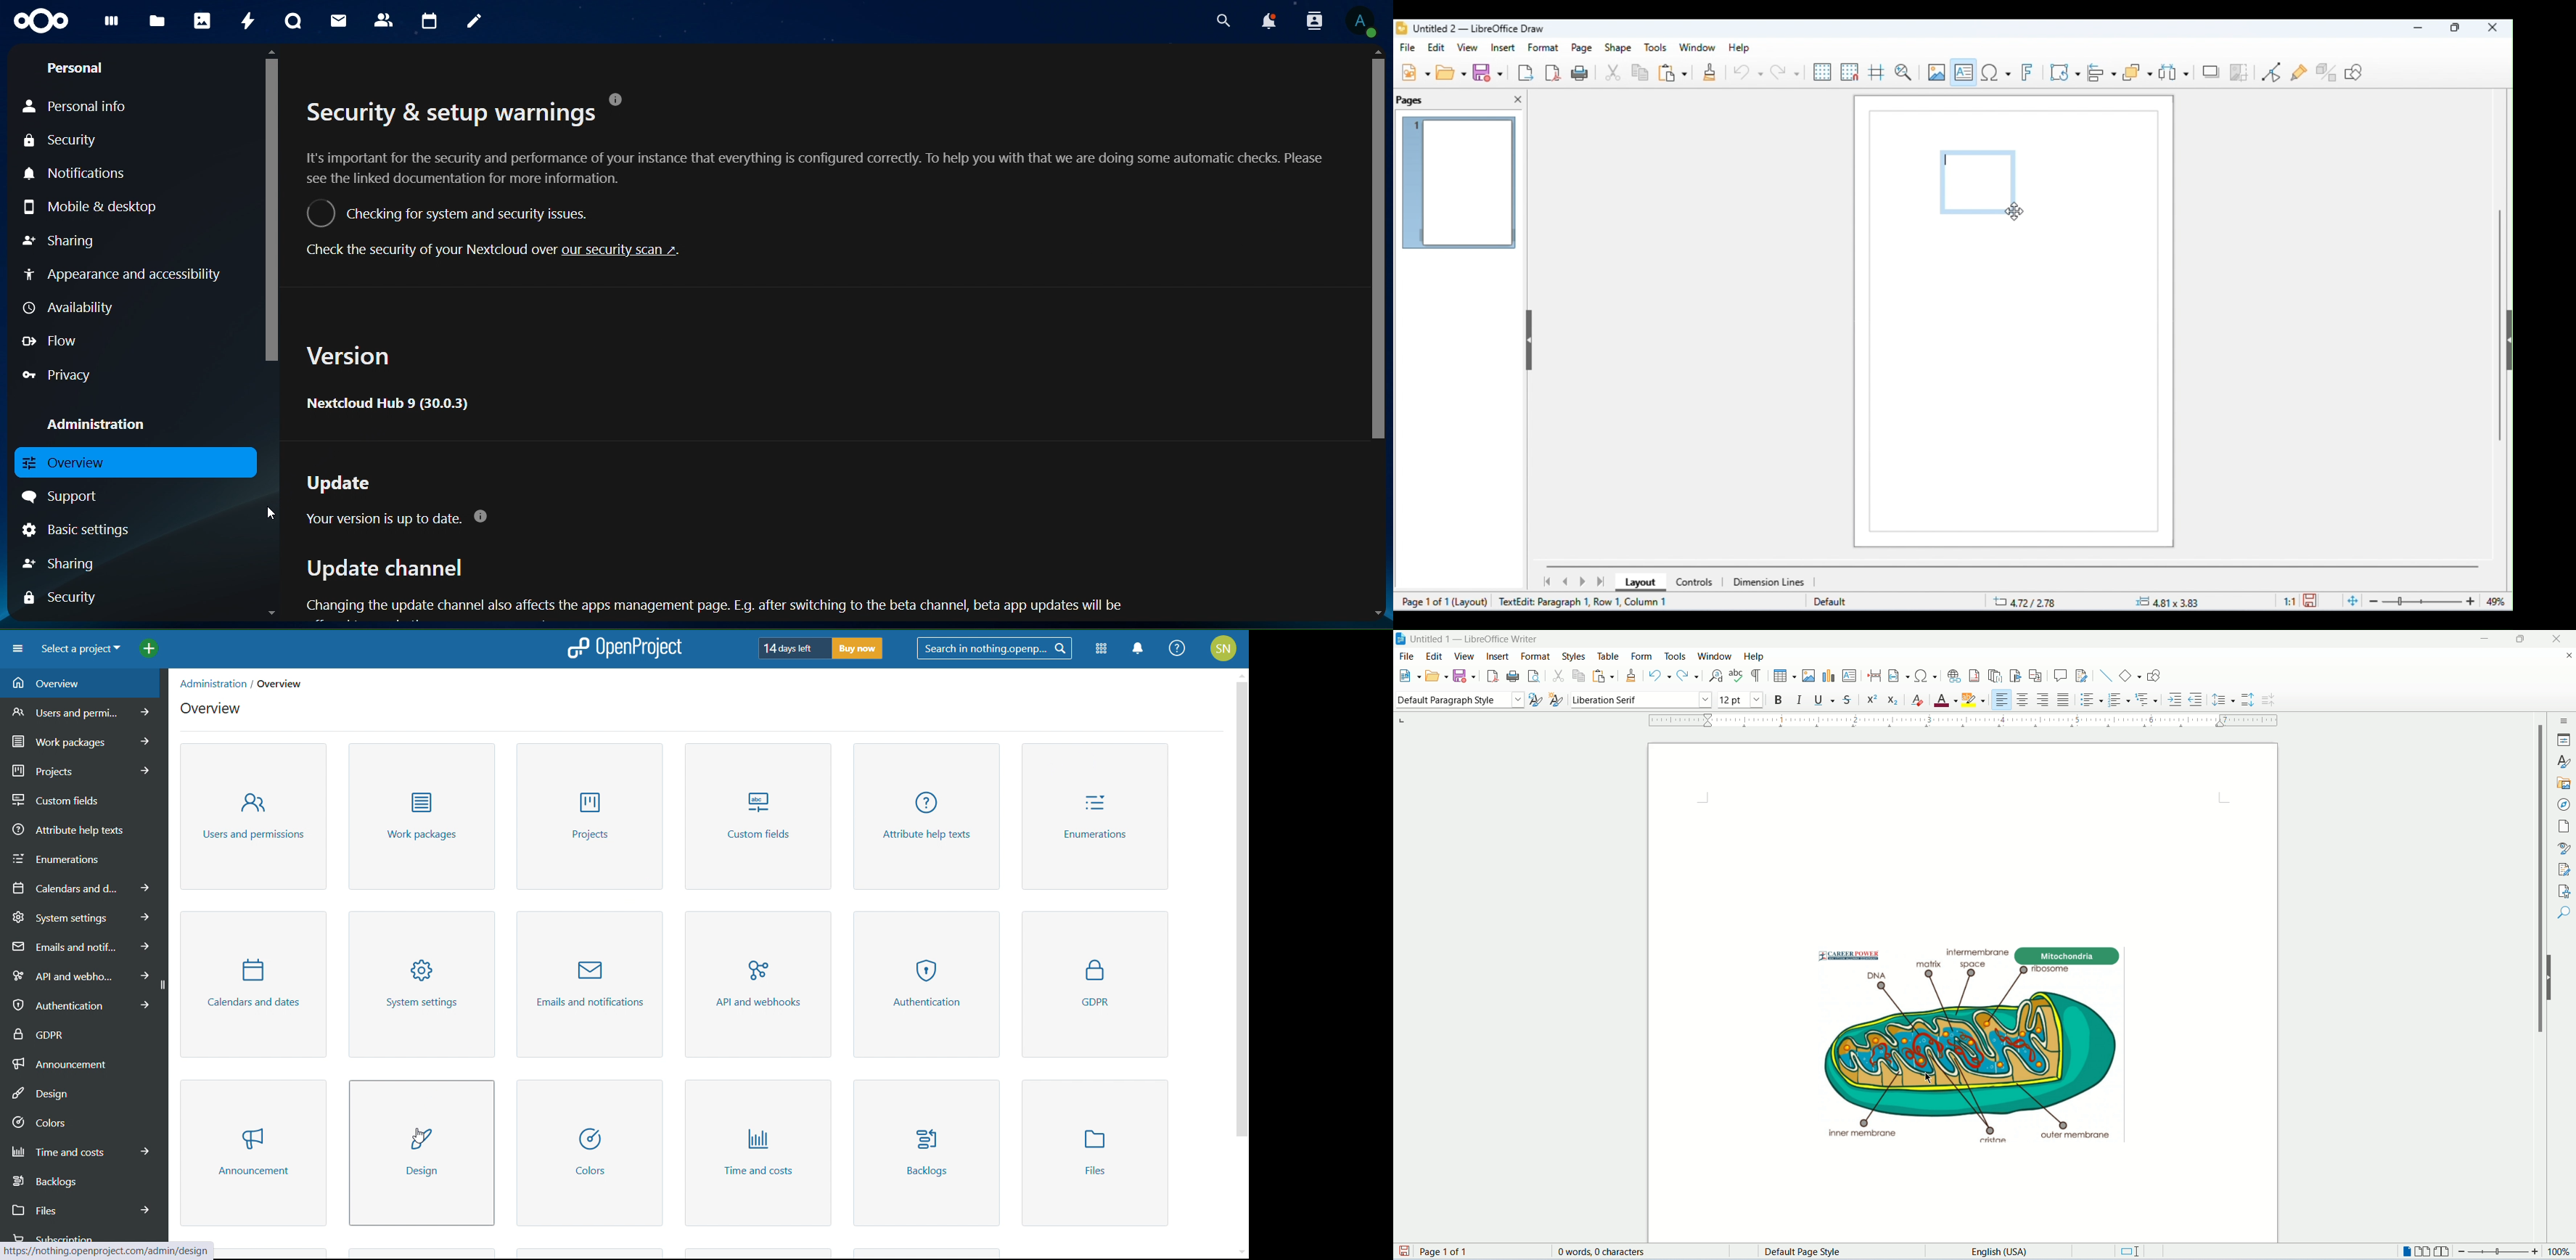  Describe the element at coordinates (1614, 74) in the screenshot. I see `cut` at that location.